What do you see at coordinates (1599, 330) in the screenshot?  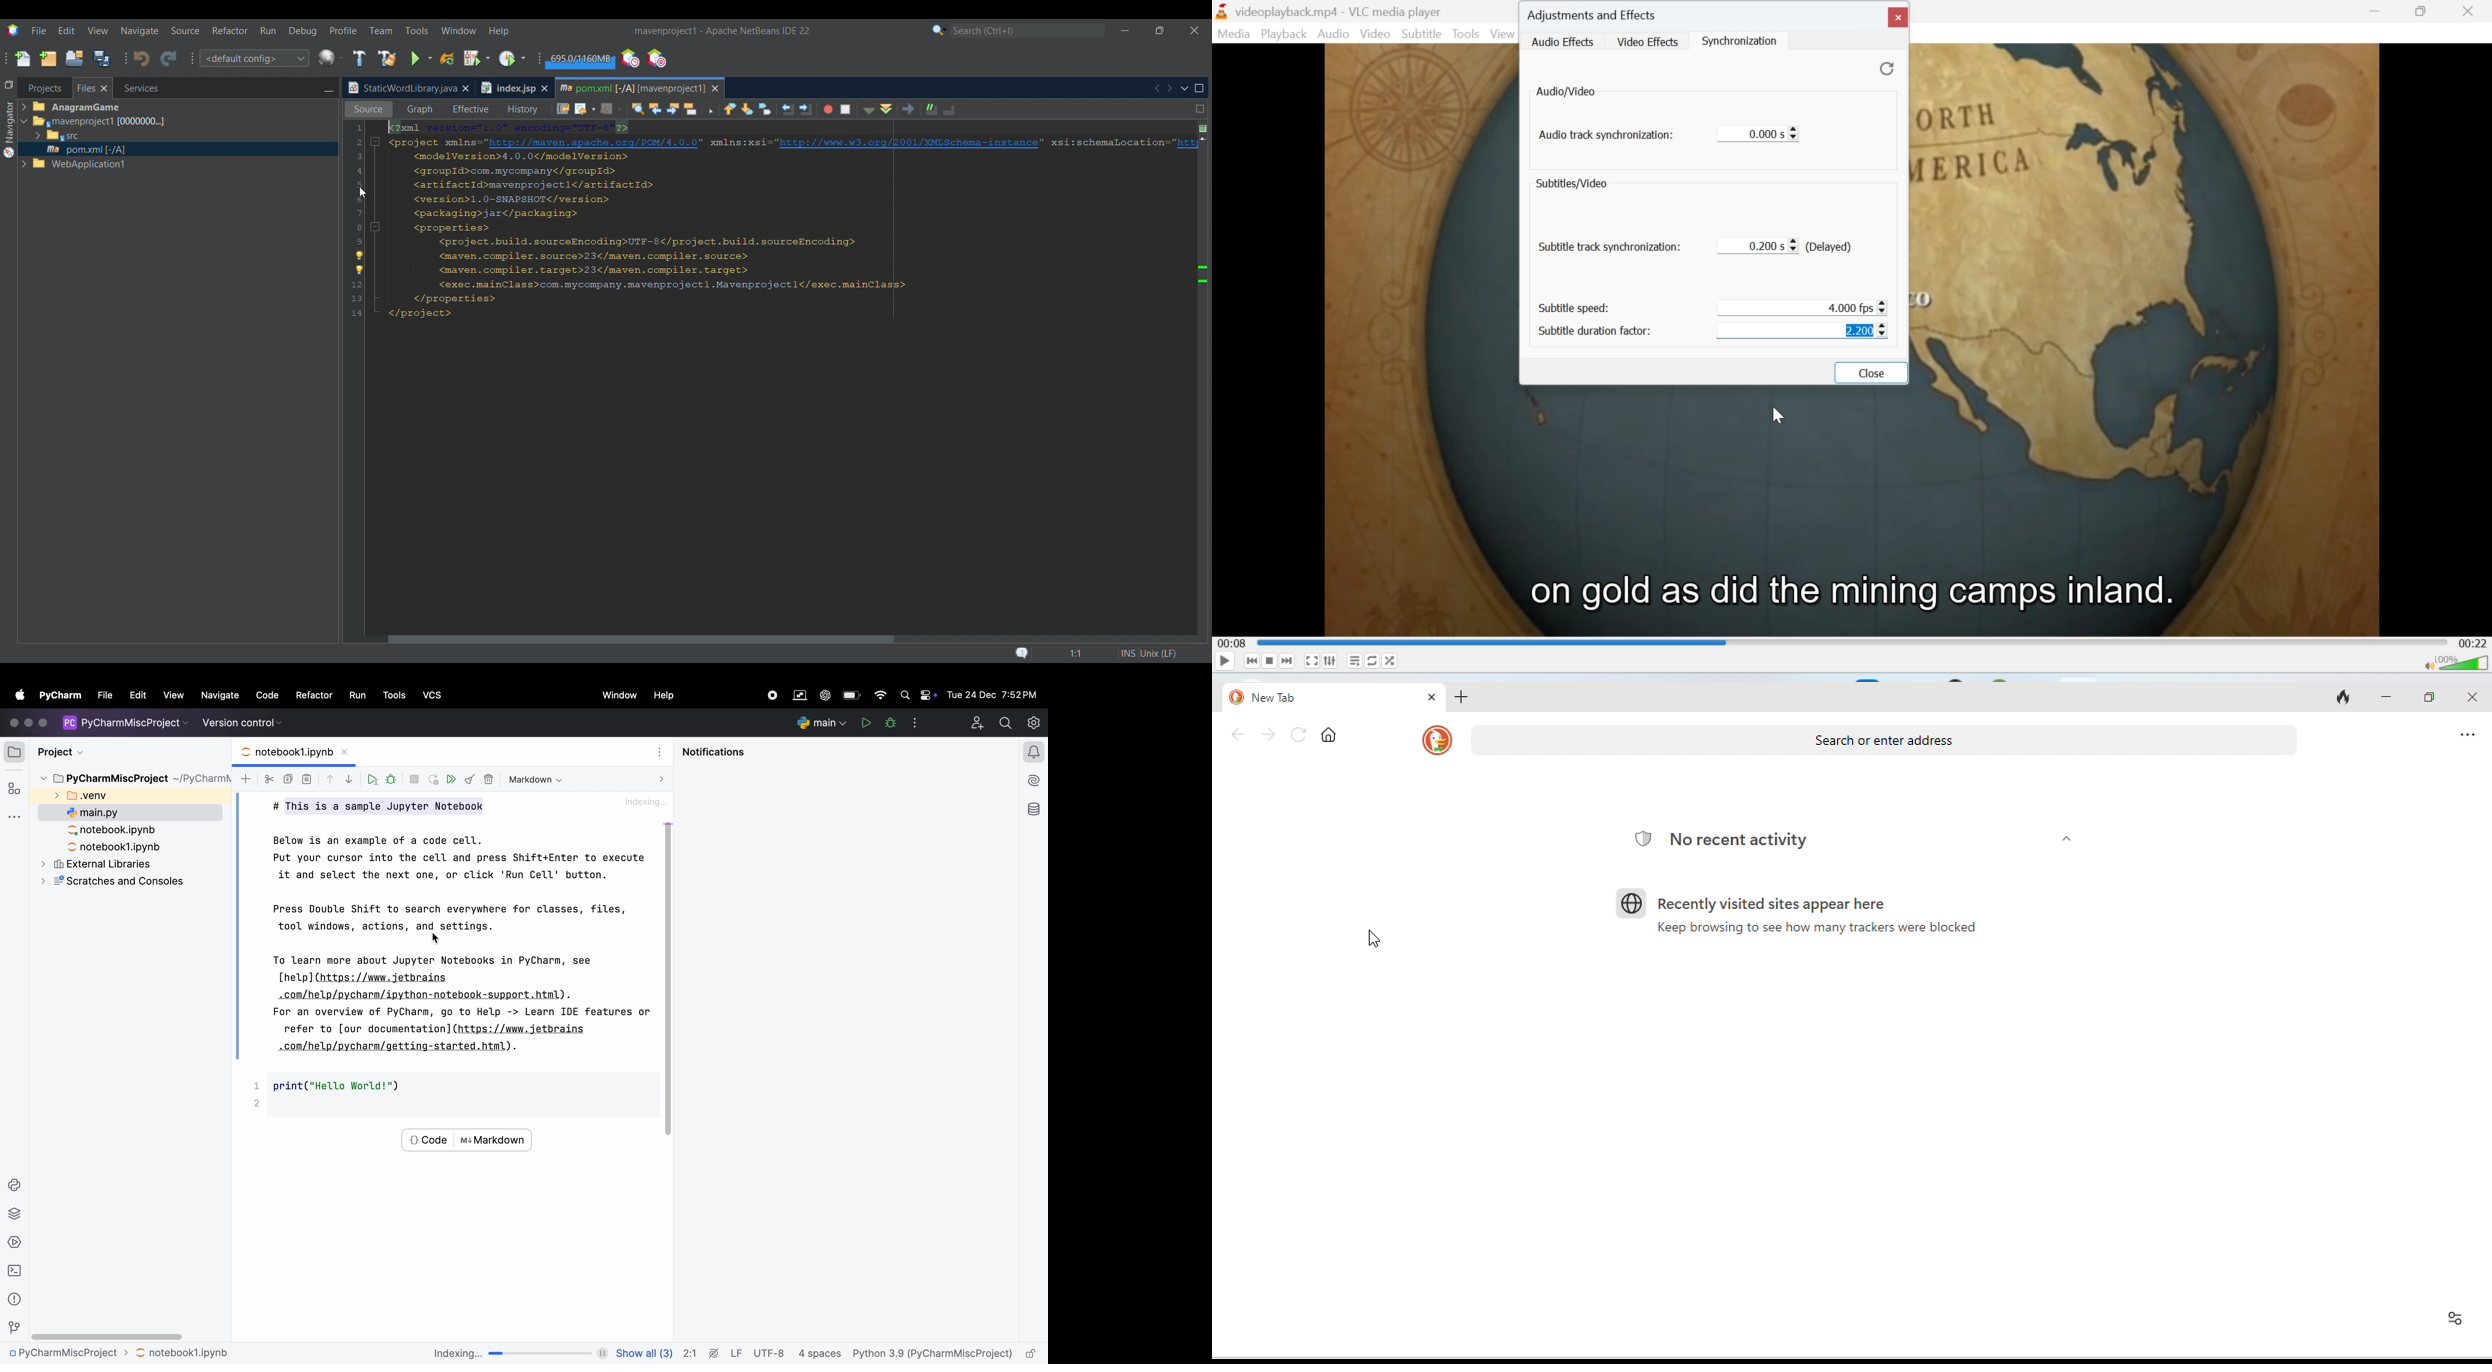 I see `subtitle duration factor:` at bounding box center [1599, 330].